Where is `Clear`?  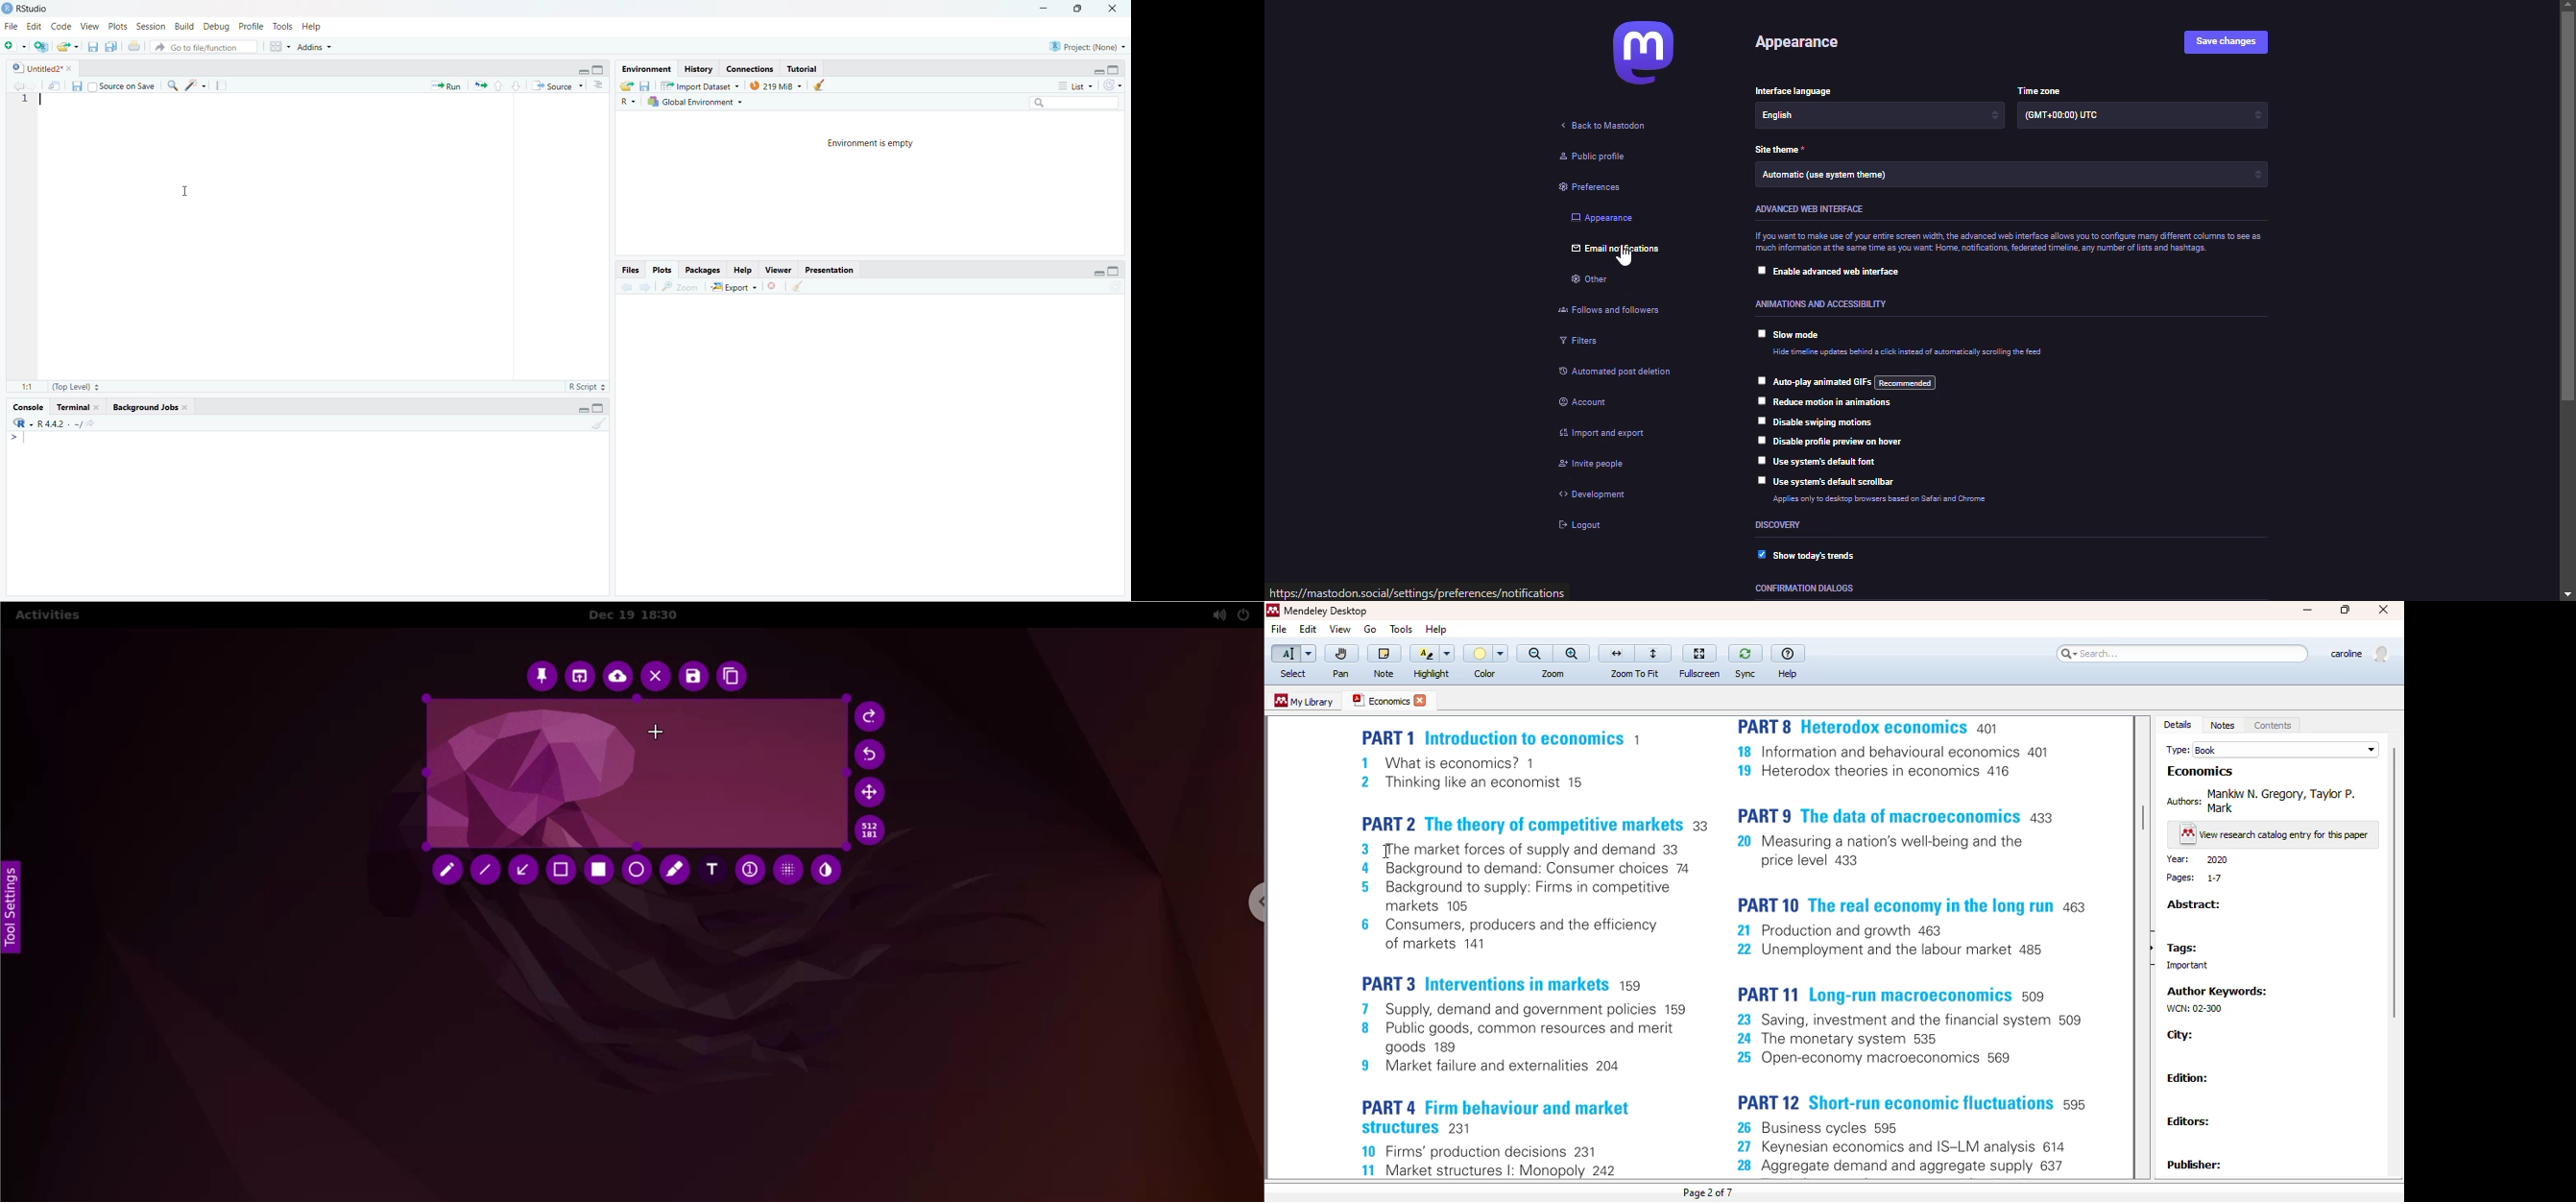 Clear is located at coordinates (598, 422).